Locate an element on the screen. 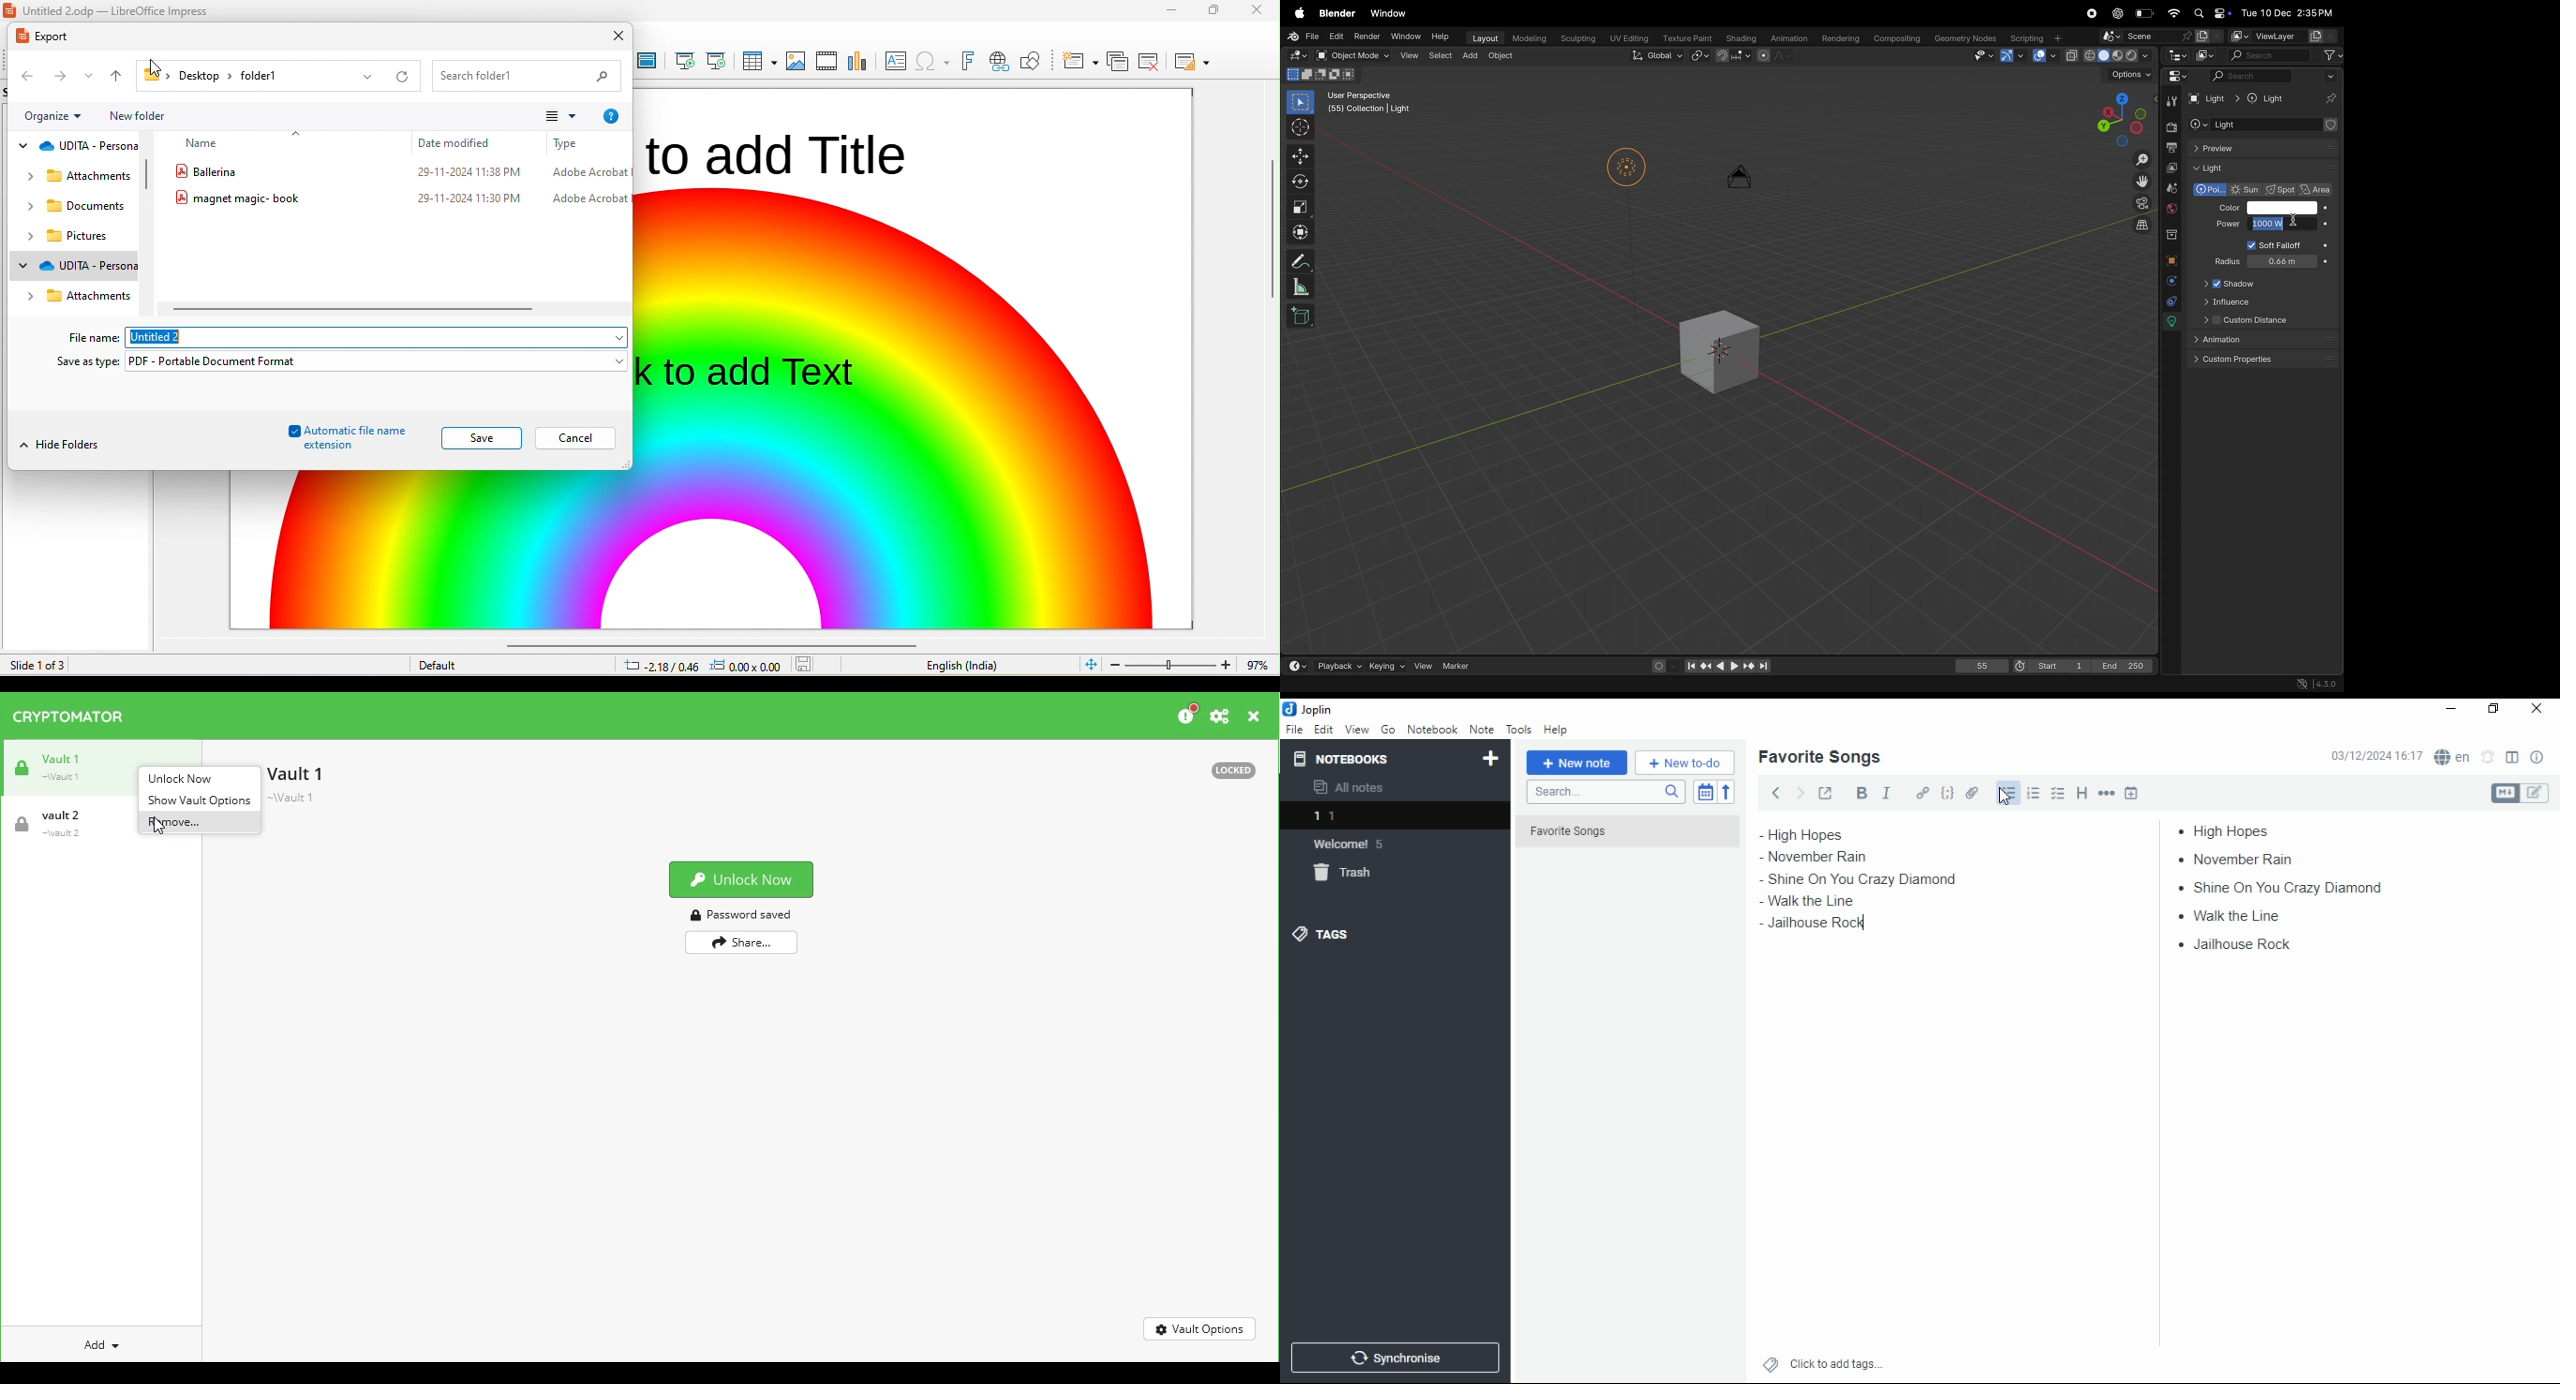  bullets is located at coordinates (2006, 793).